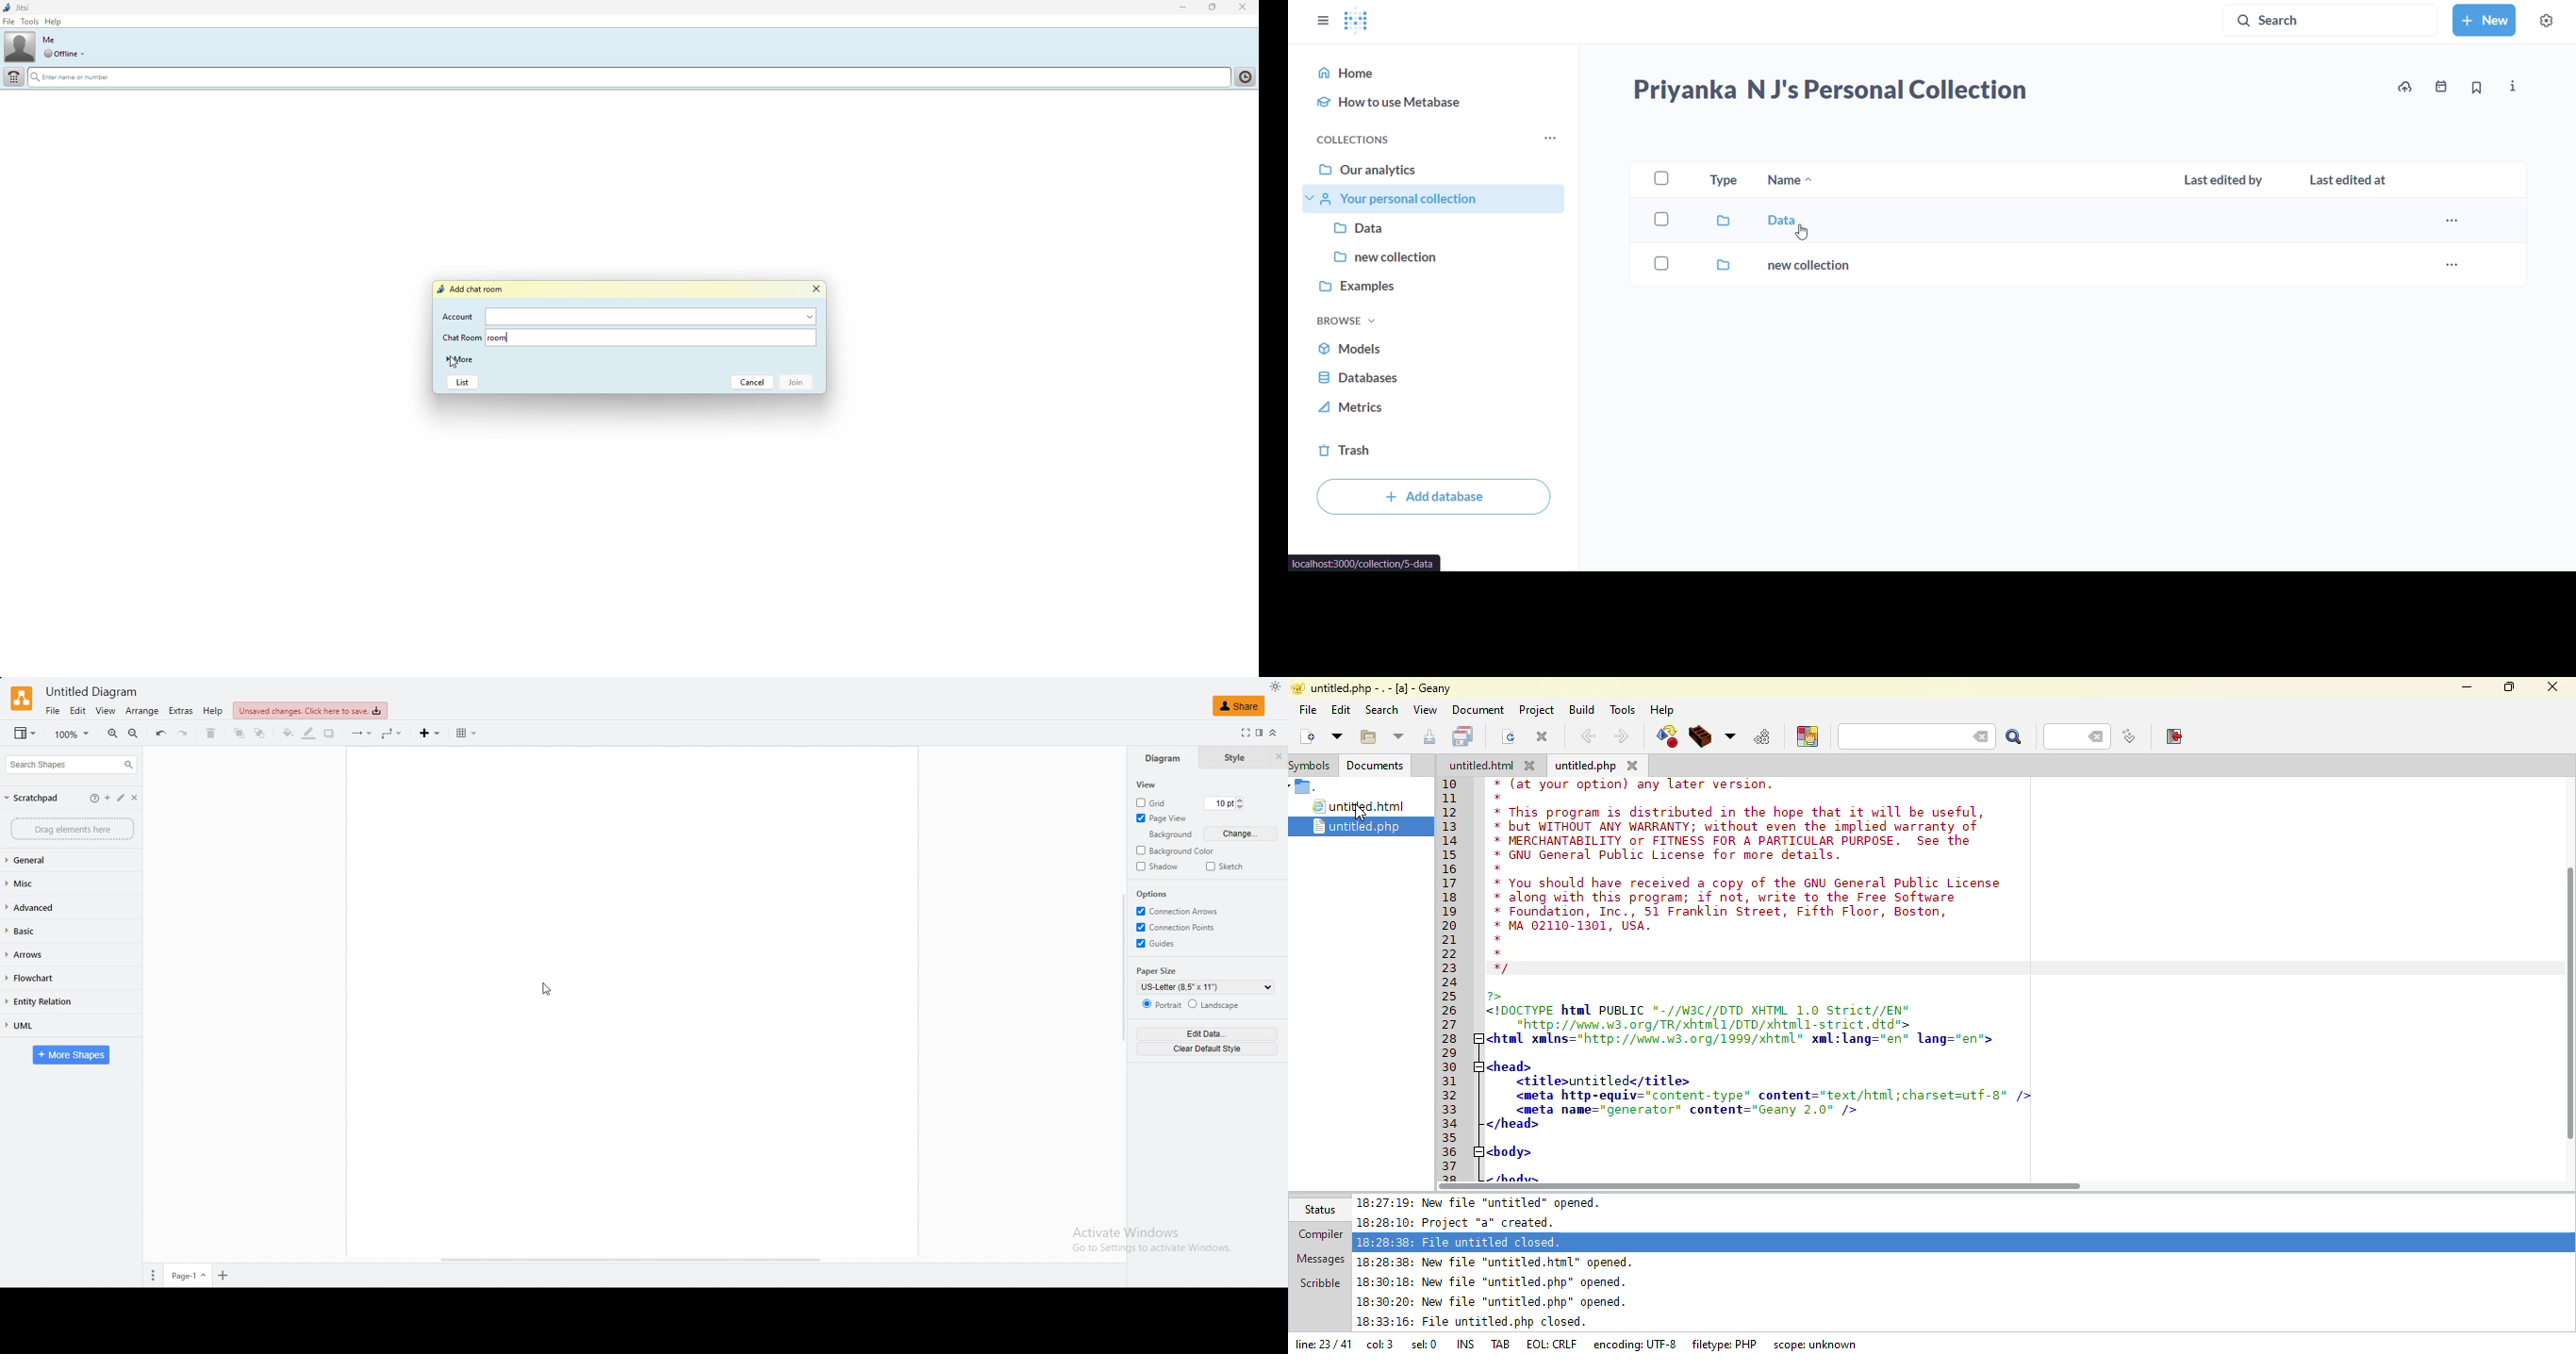 This screenshot has height=1372, width=2576. What do you see at coordinates (1548, 138) in the screenshot?
I see `mo` at bounding box center [1548, 138].